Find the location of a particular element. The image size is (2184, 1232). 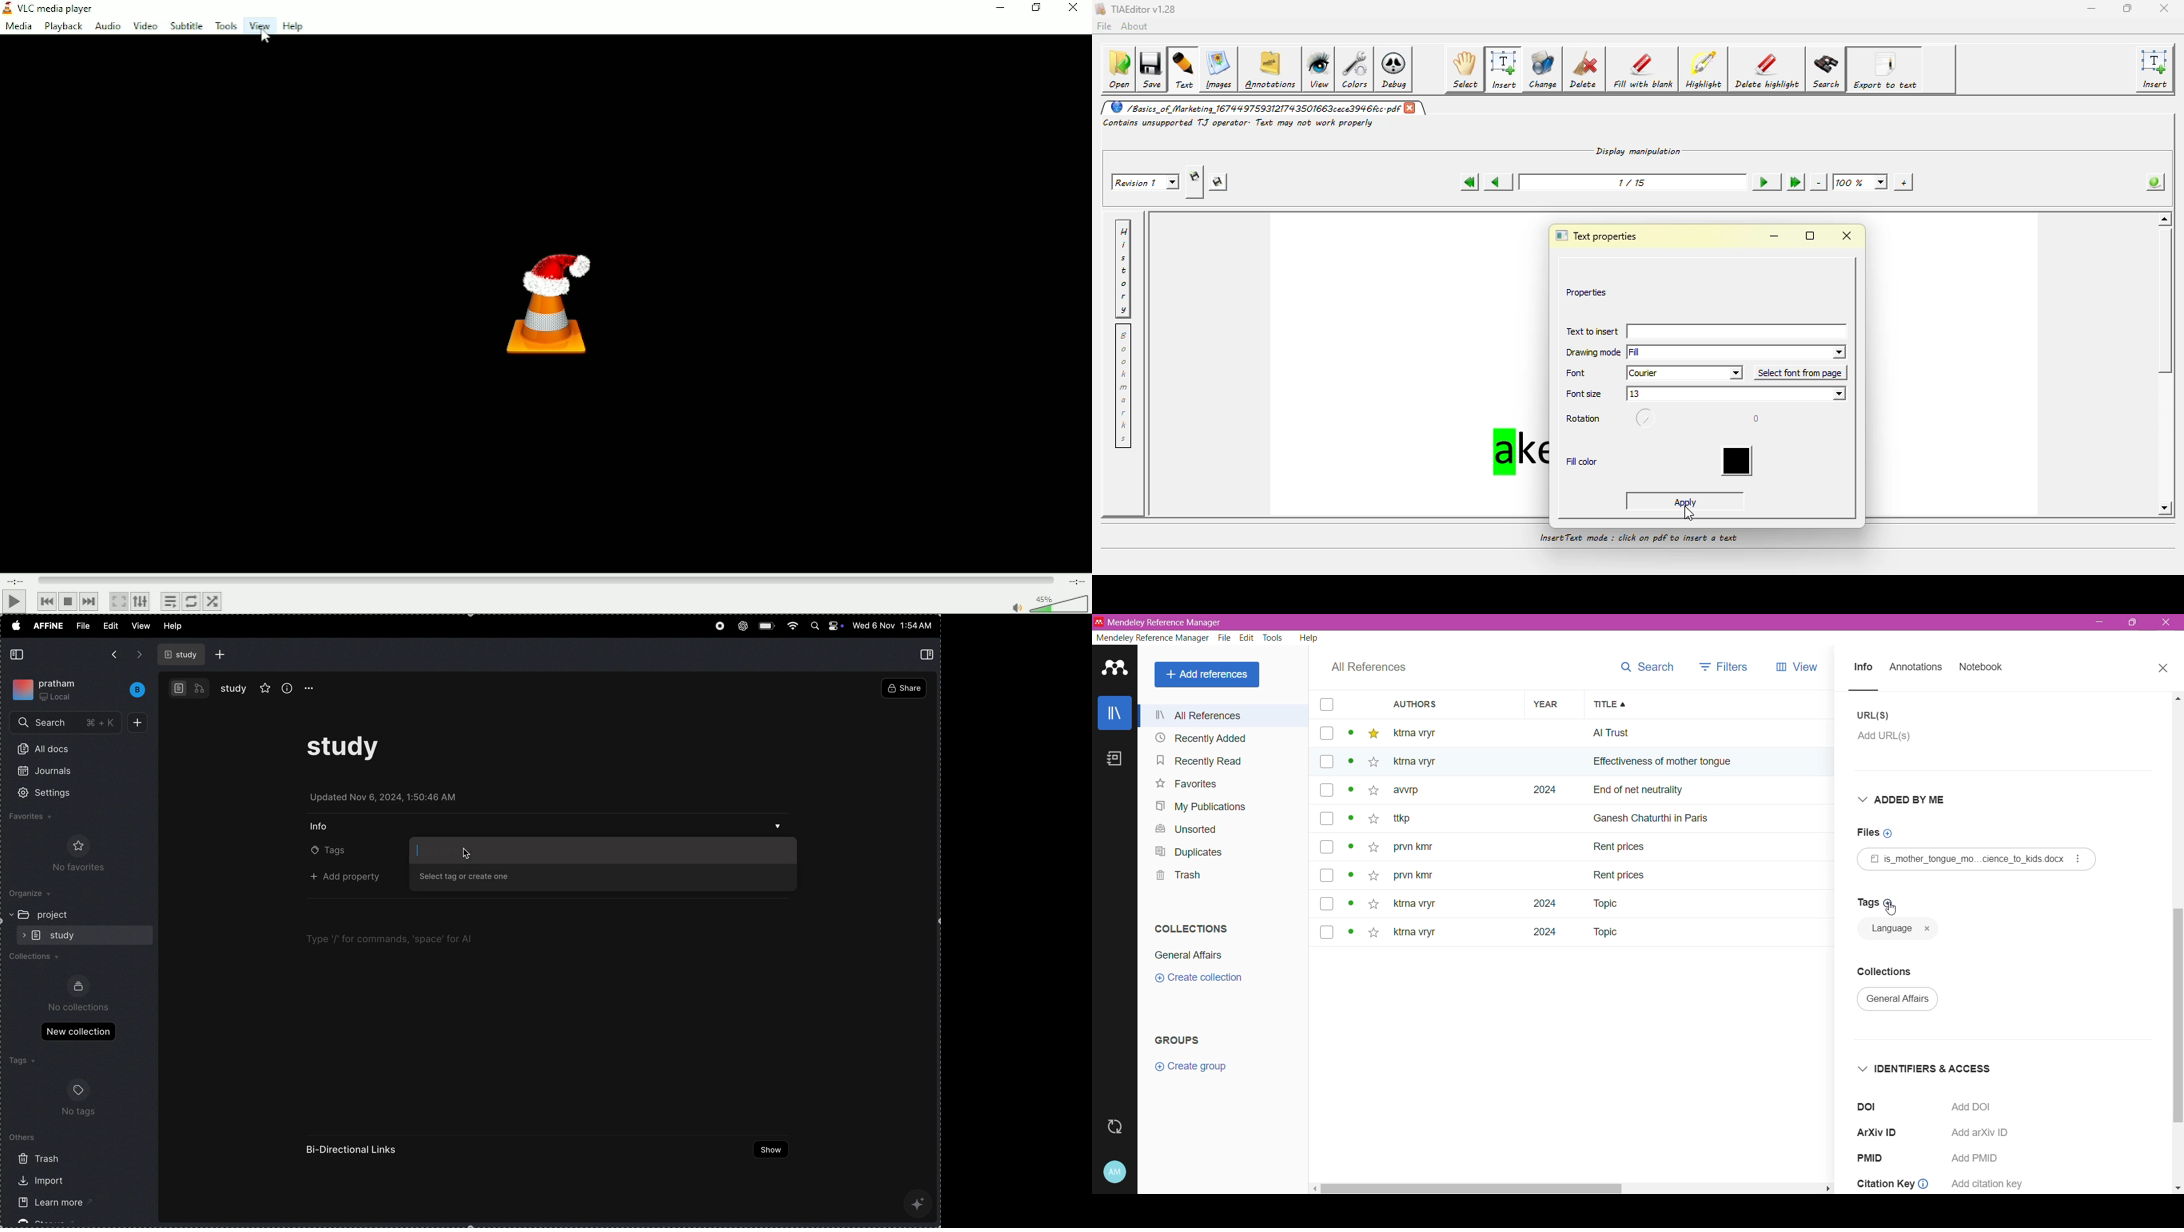

Next is located at coordinates (88, 602).